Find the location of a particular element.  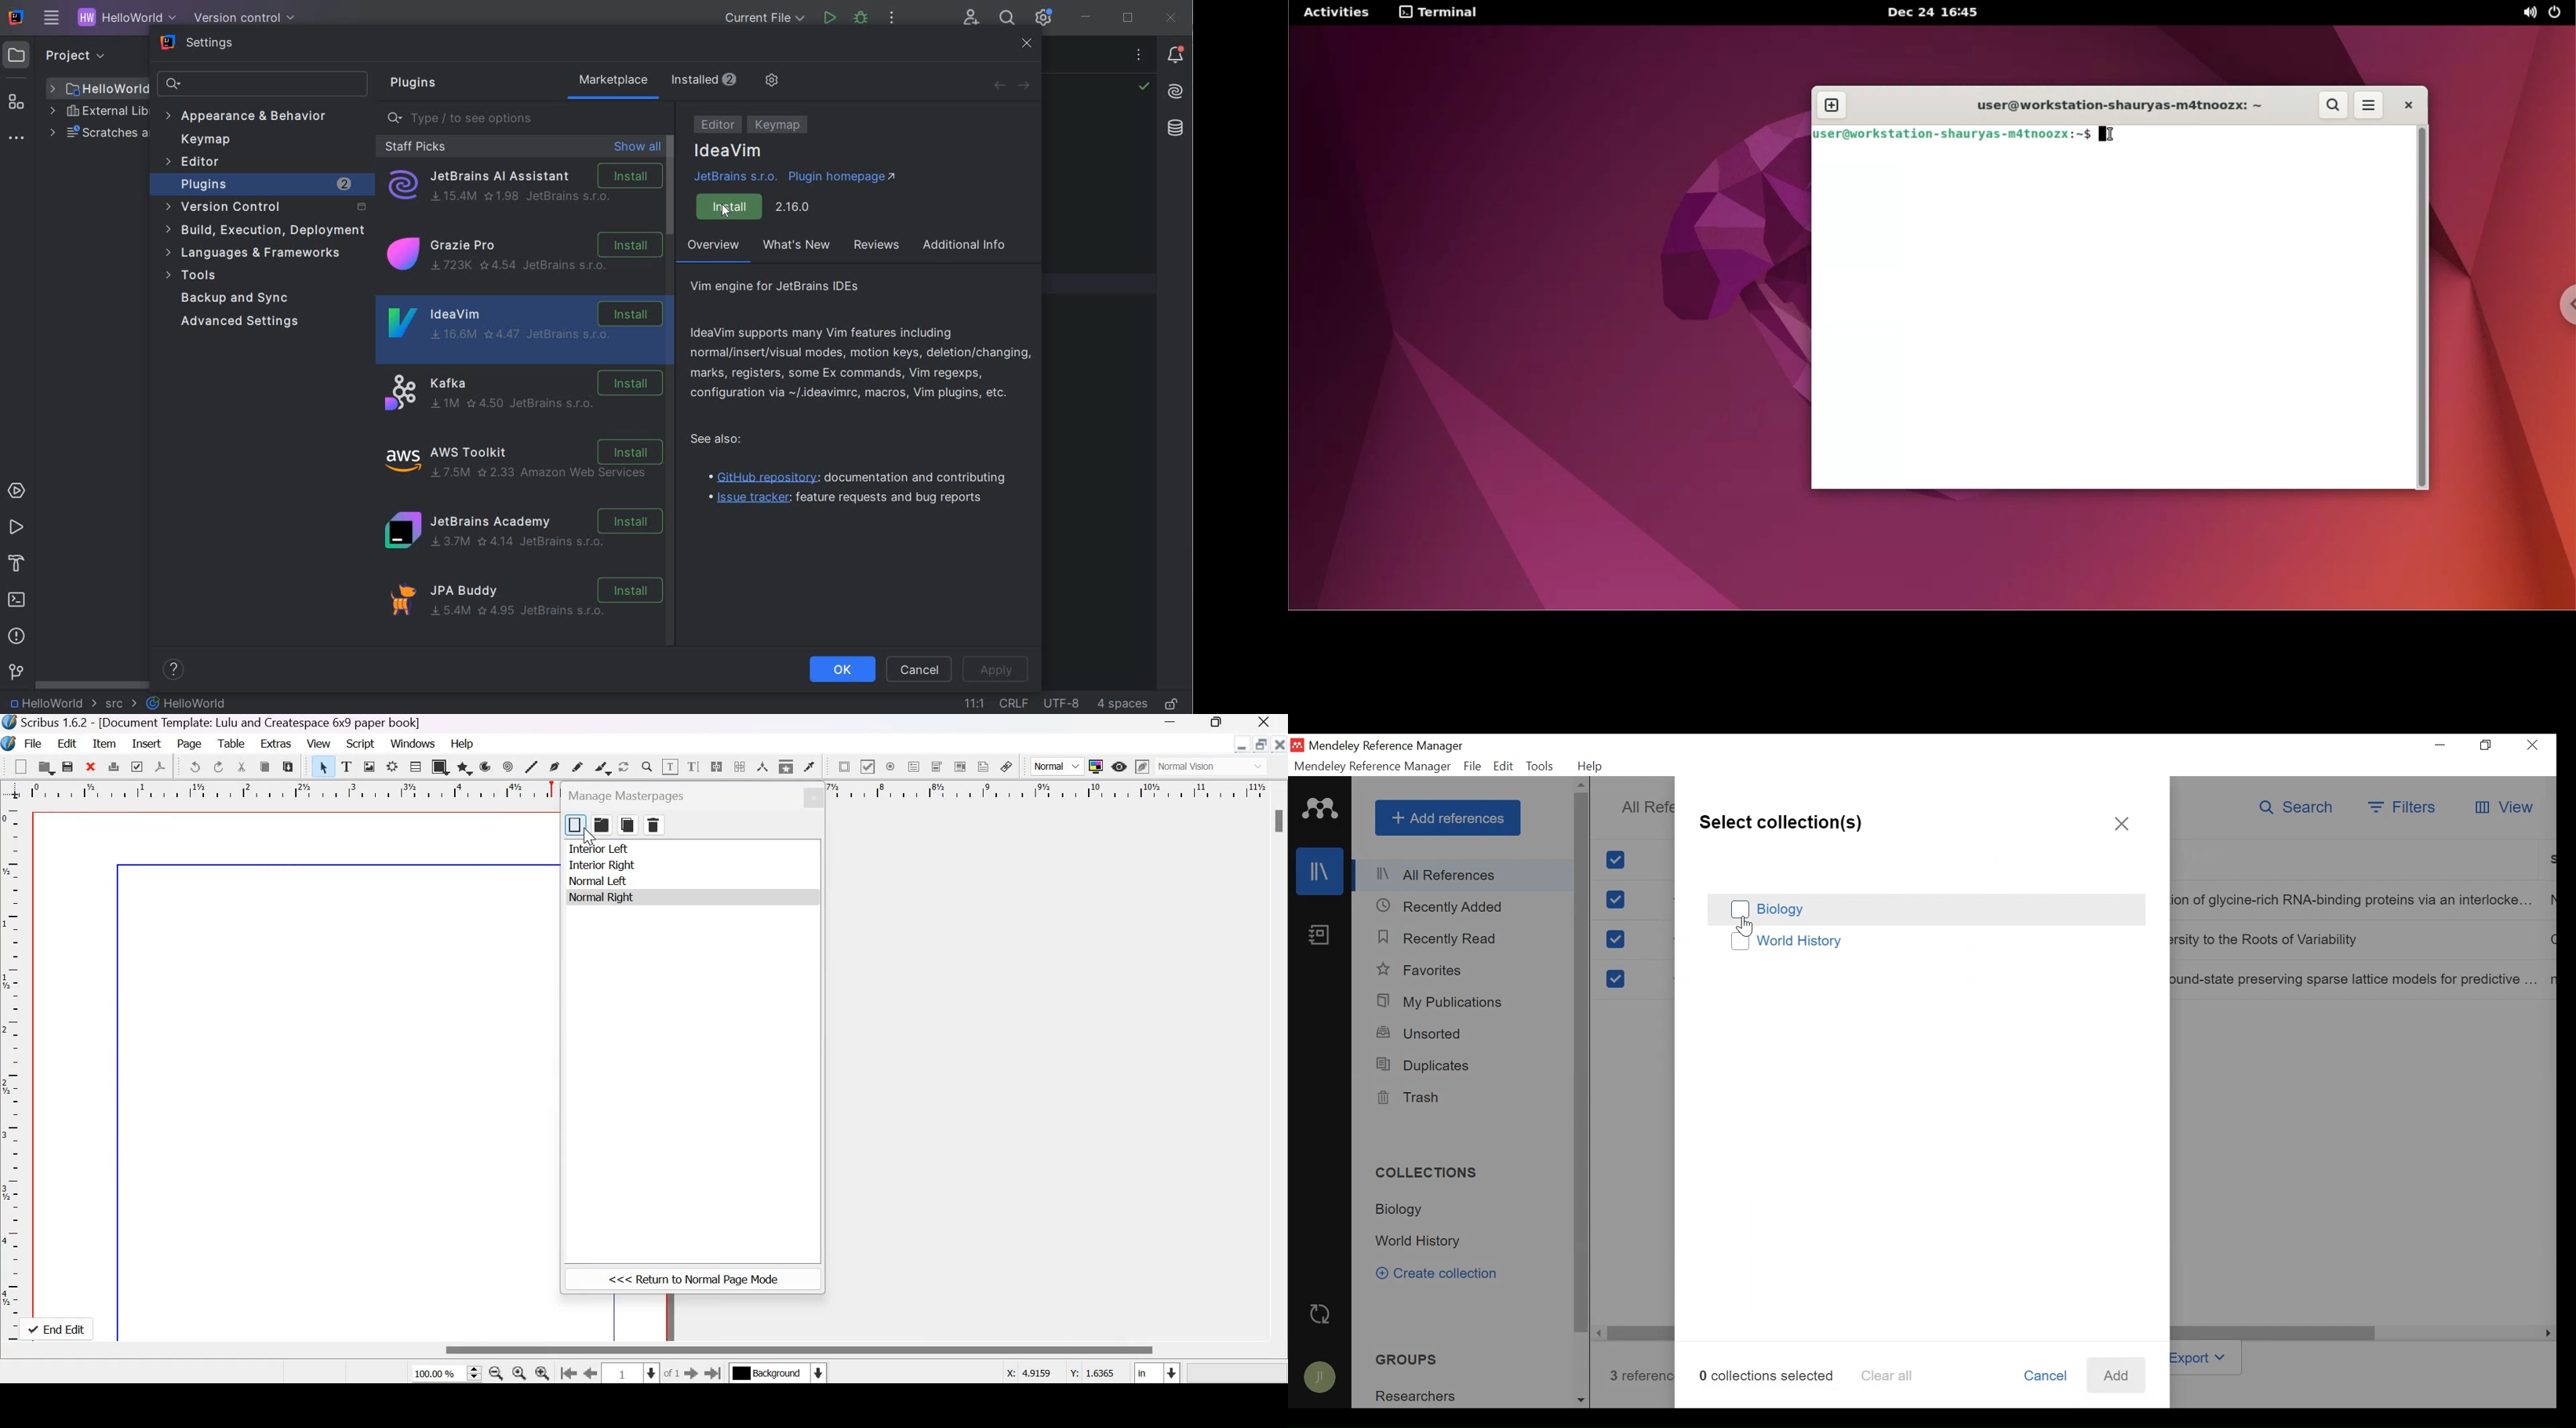

horizontal scale is located at coordinates (295, 792).